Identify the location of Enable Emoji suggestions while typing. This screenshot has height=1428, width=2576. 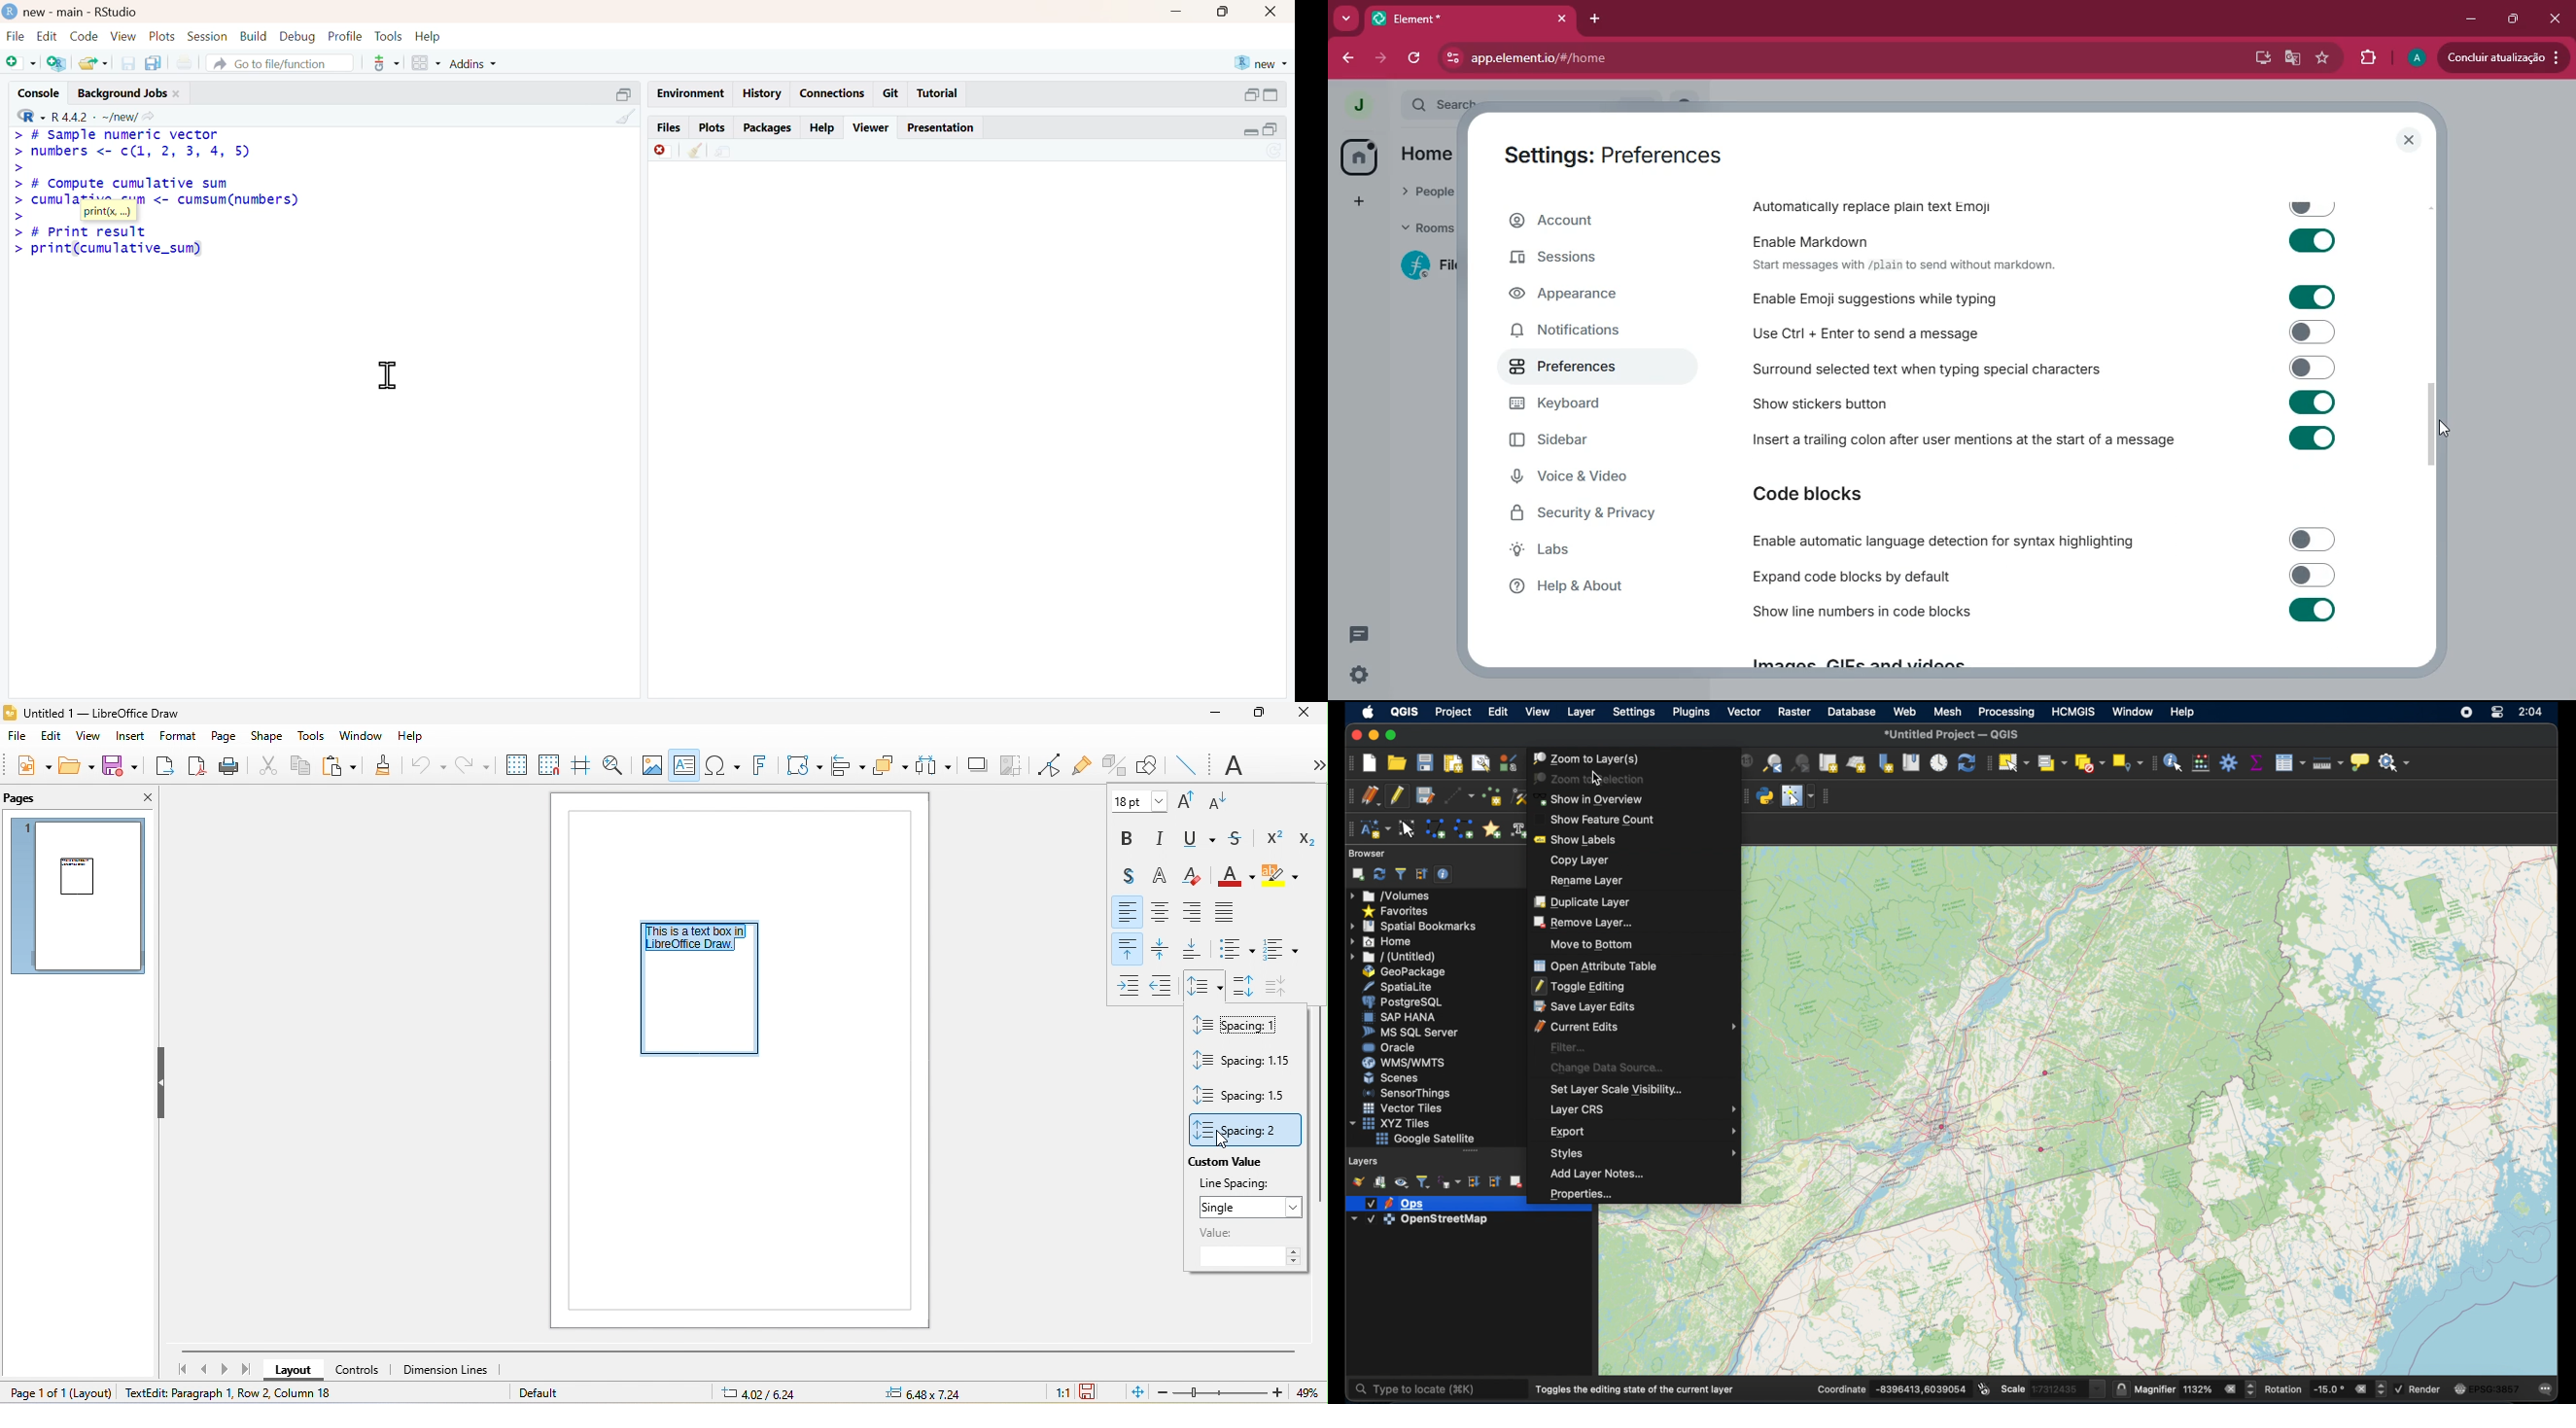
(2053, 297).